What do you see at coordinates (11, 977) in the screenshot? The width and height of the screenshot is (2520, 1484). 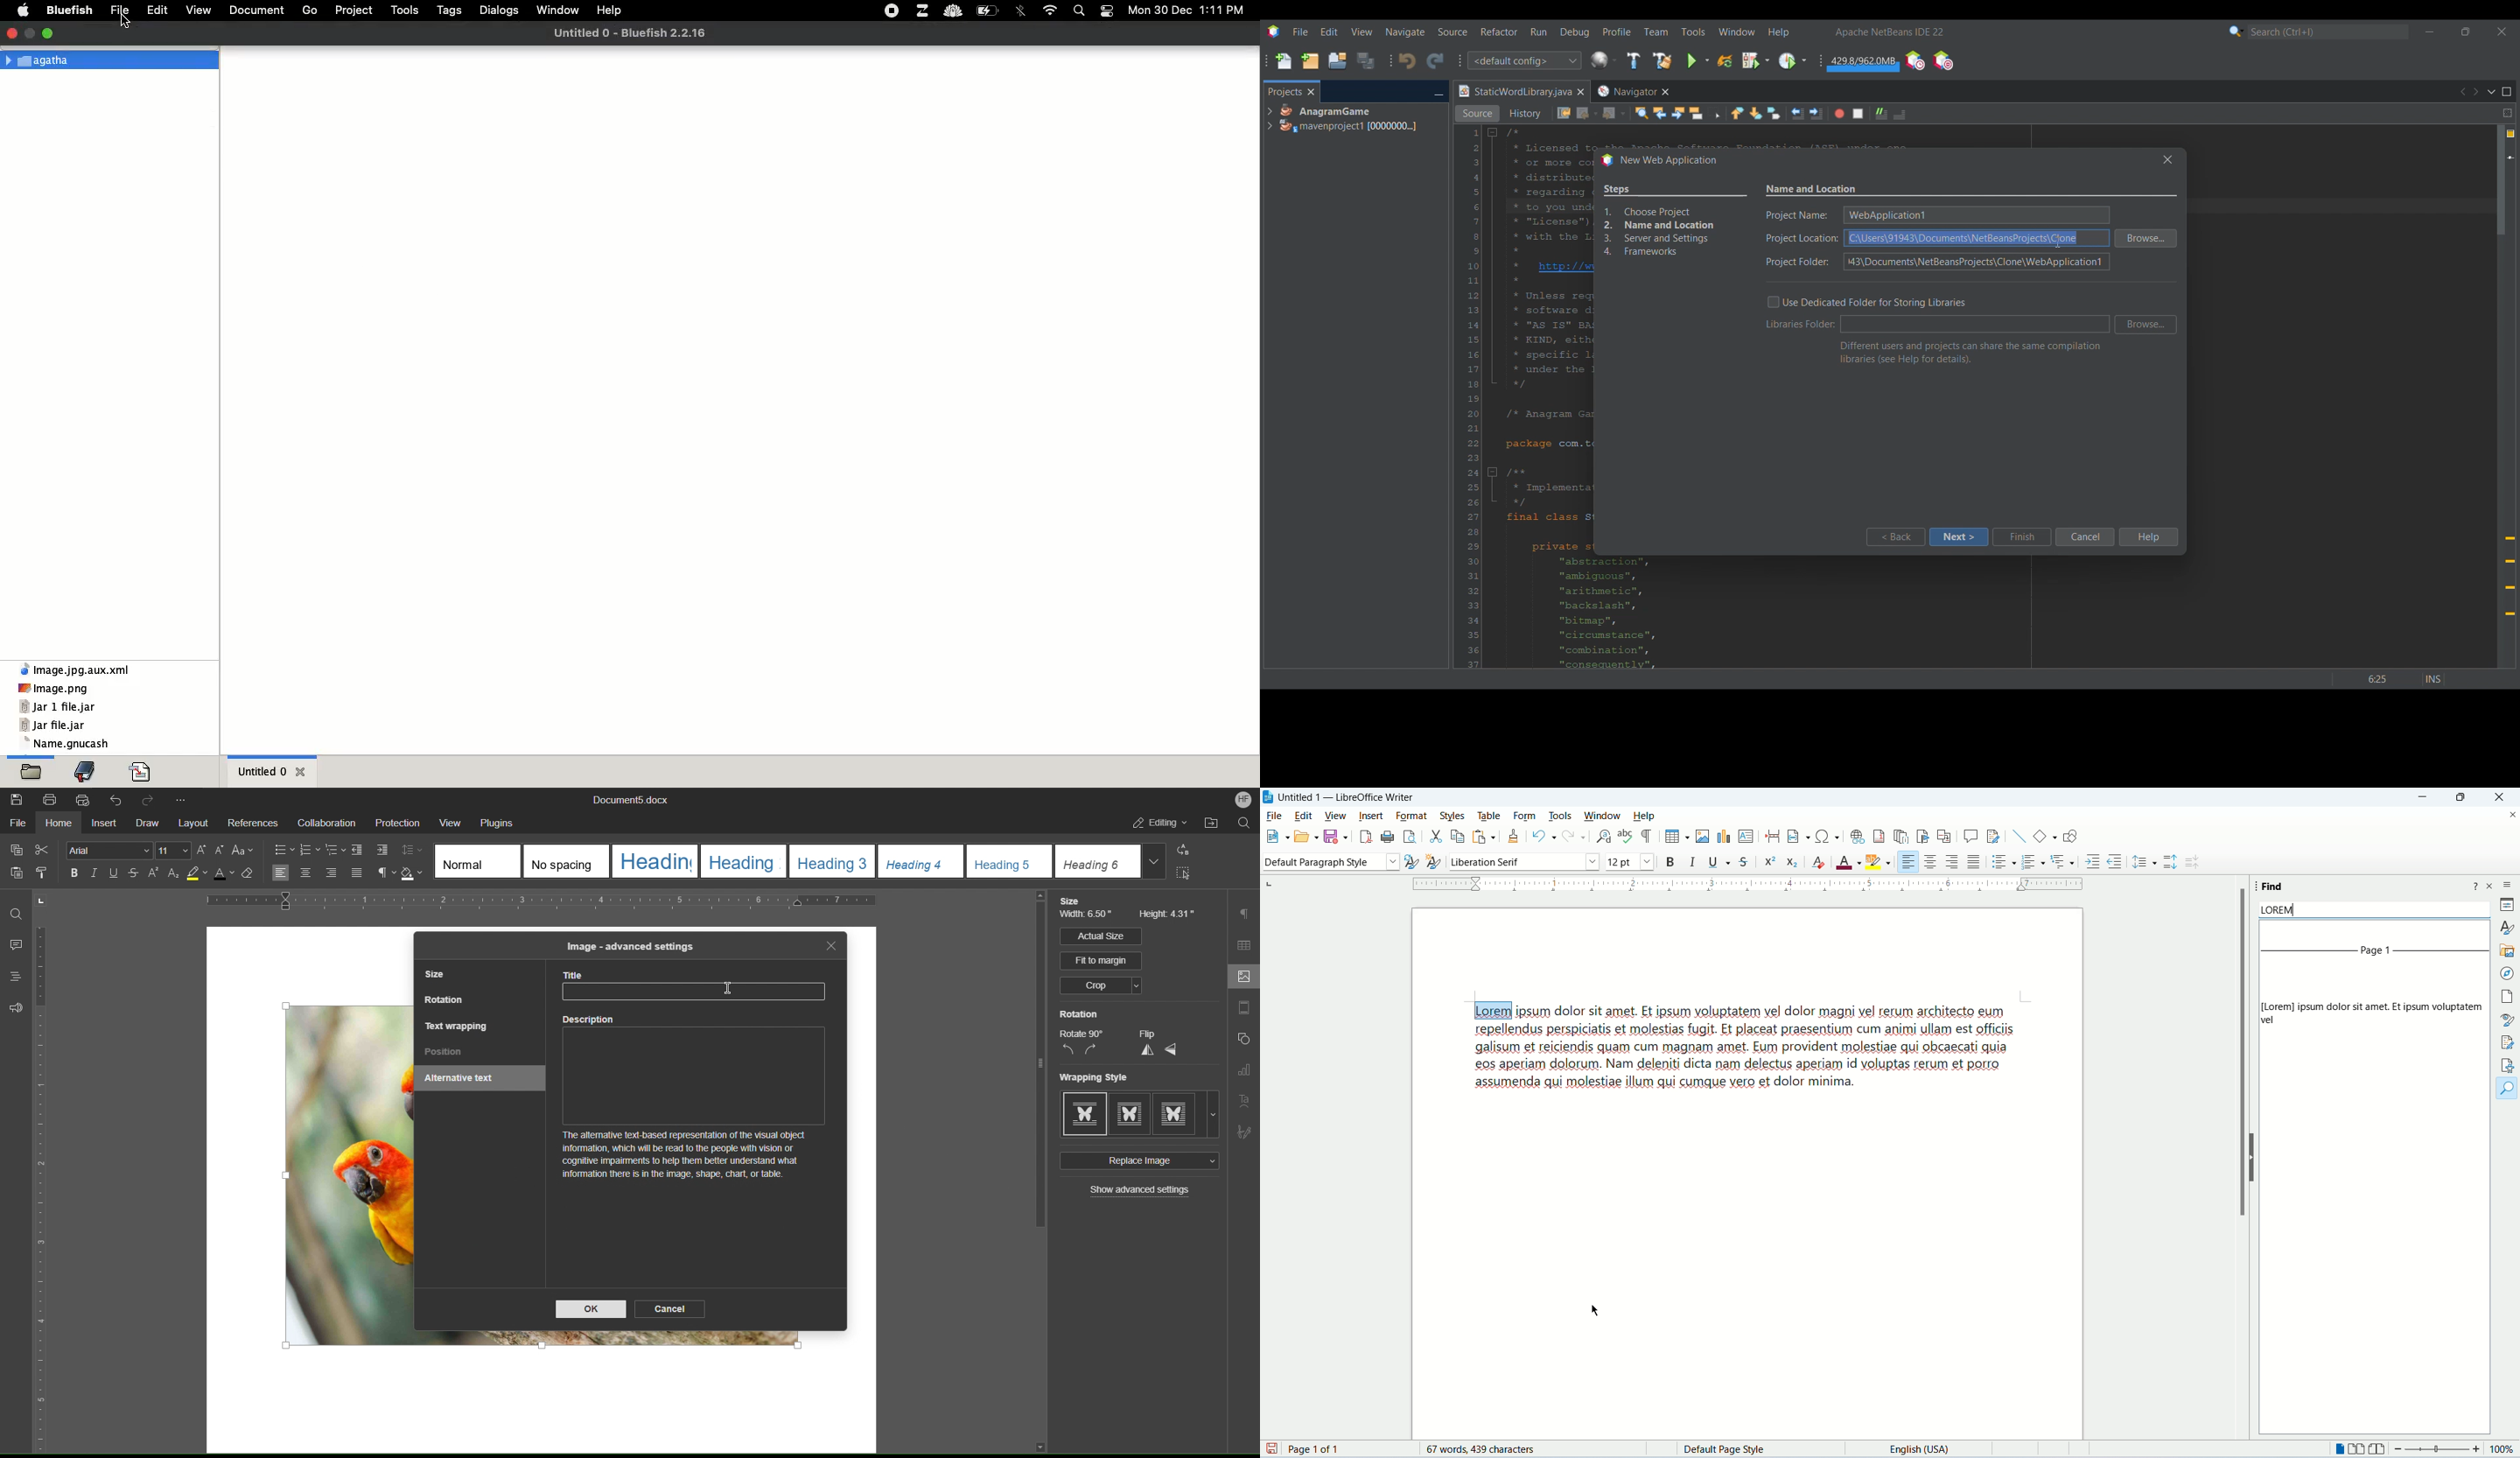 I see `Headings` at bounding box center [11, 977].